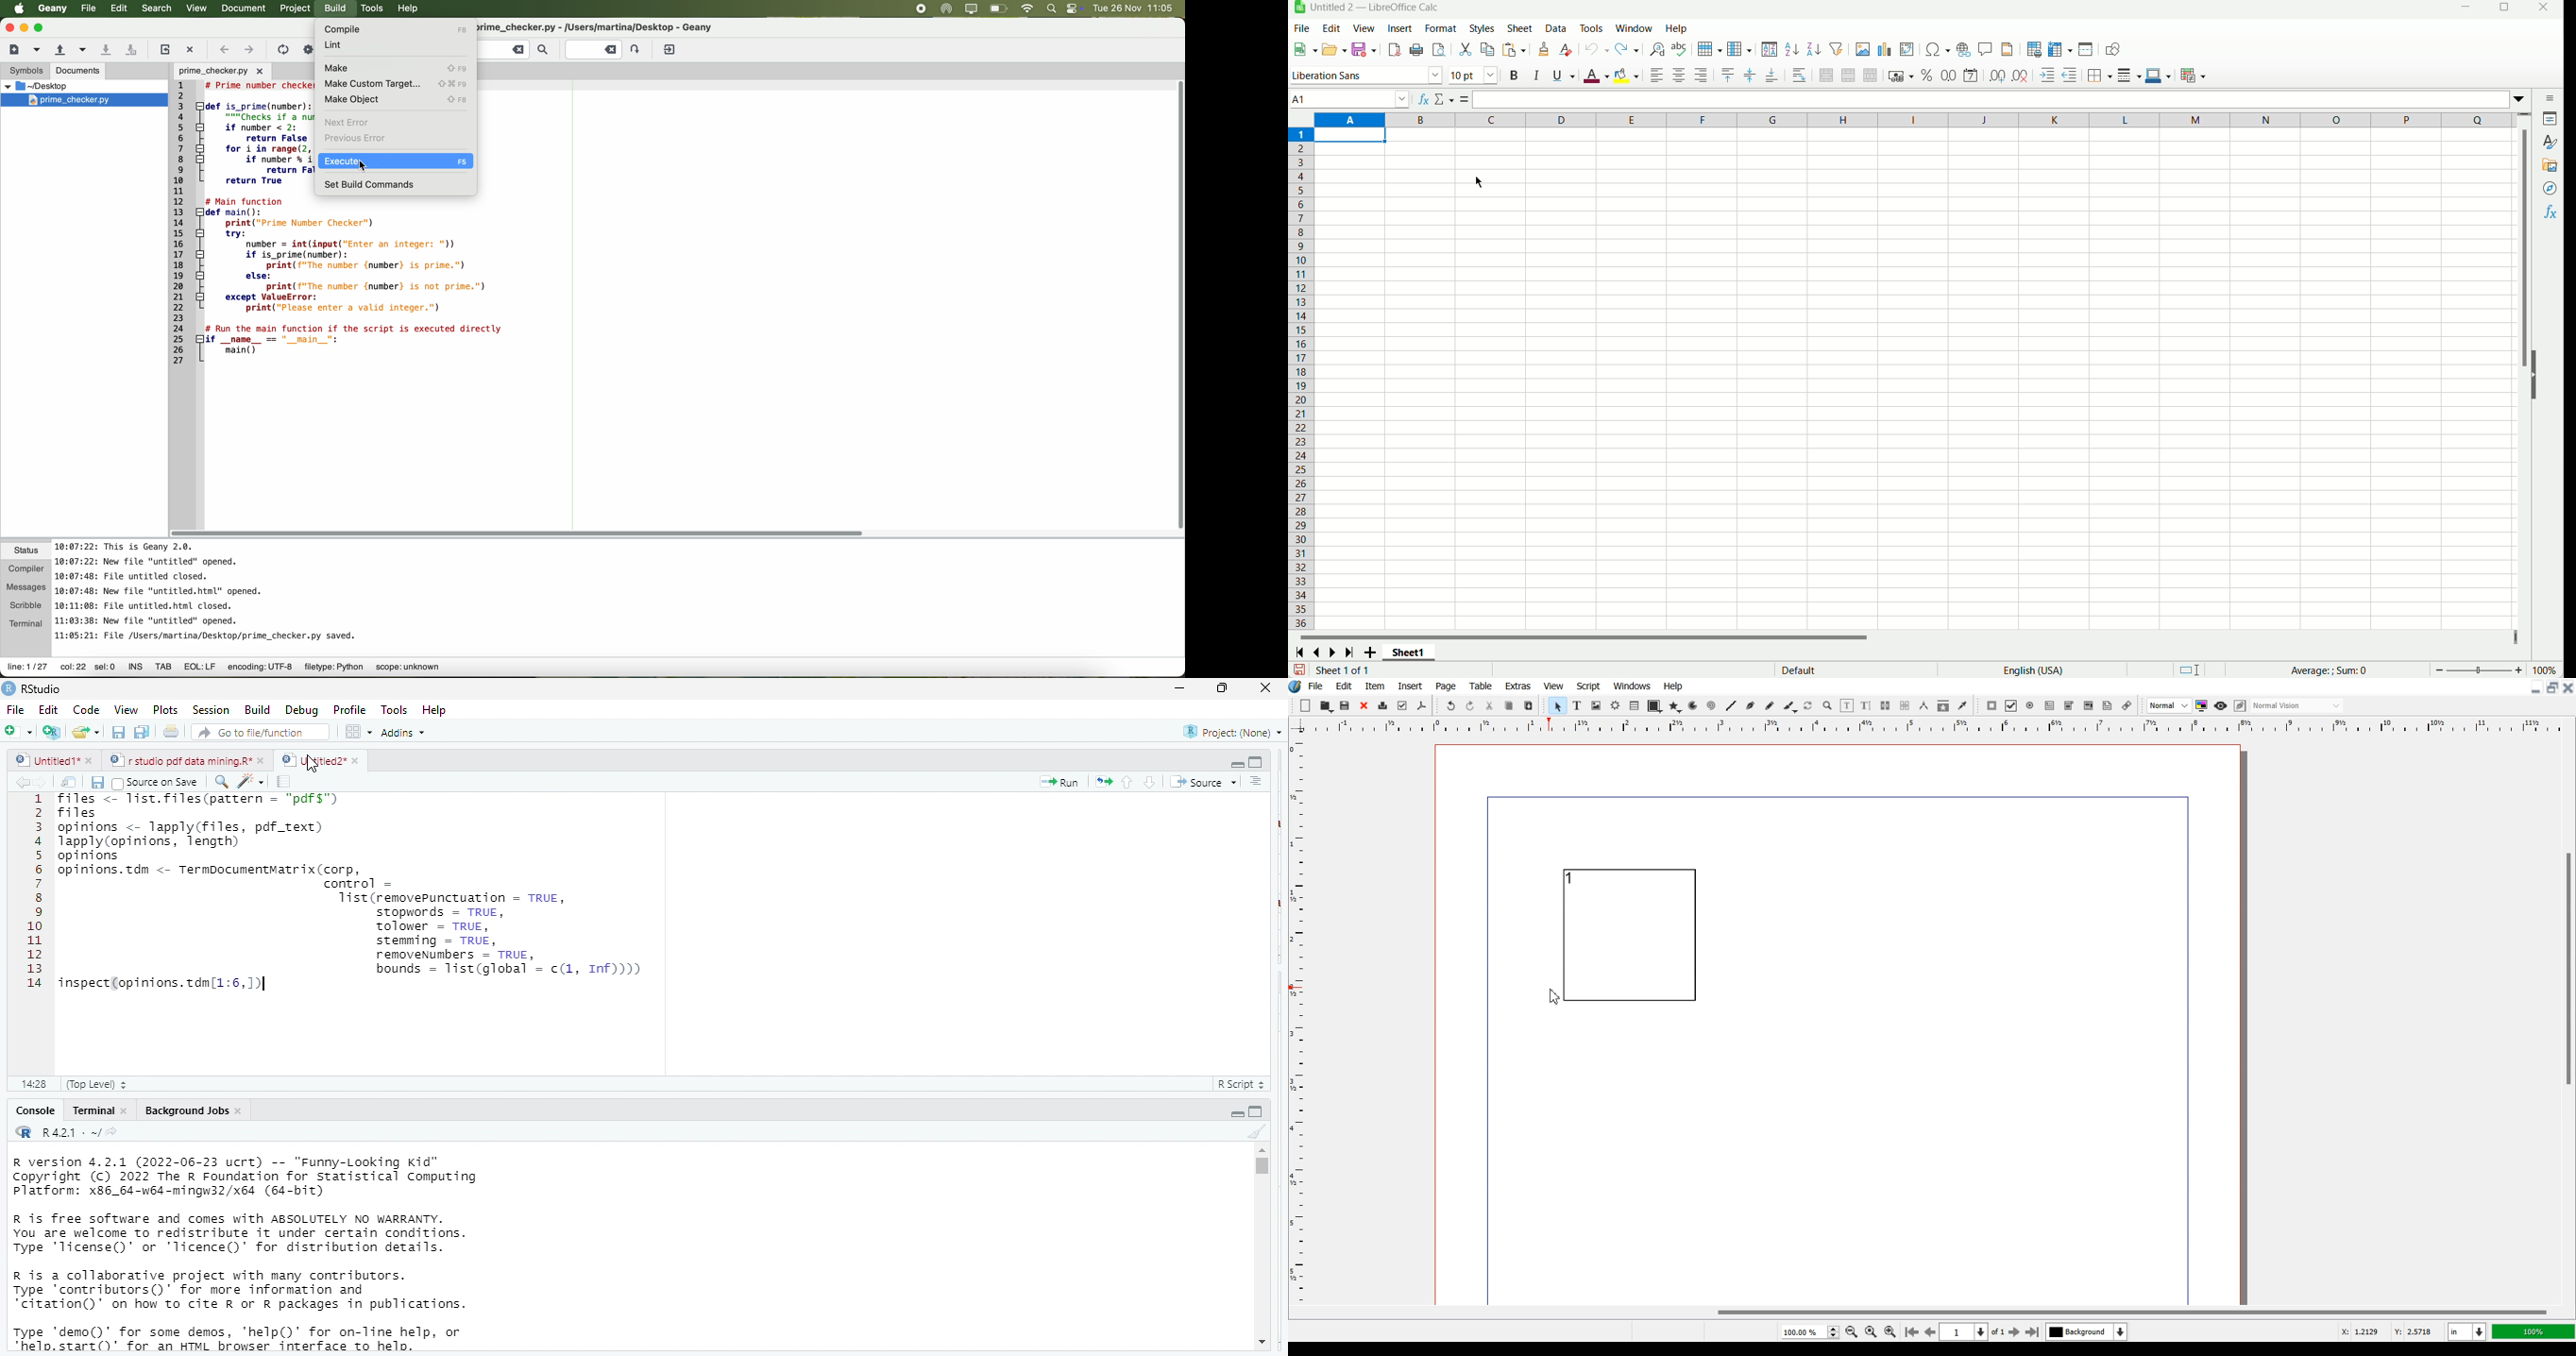  What do you see at coordinates (1627, 77) in the screenshot?
I see `Background color` at bounding box center [1627, 77].